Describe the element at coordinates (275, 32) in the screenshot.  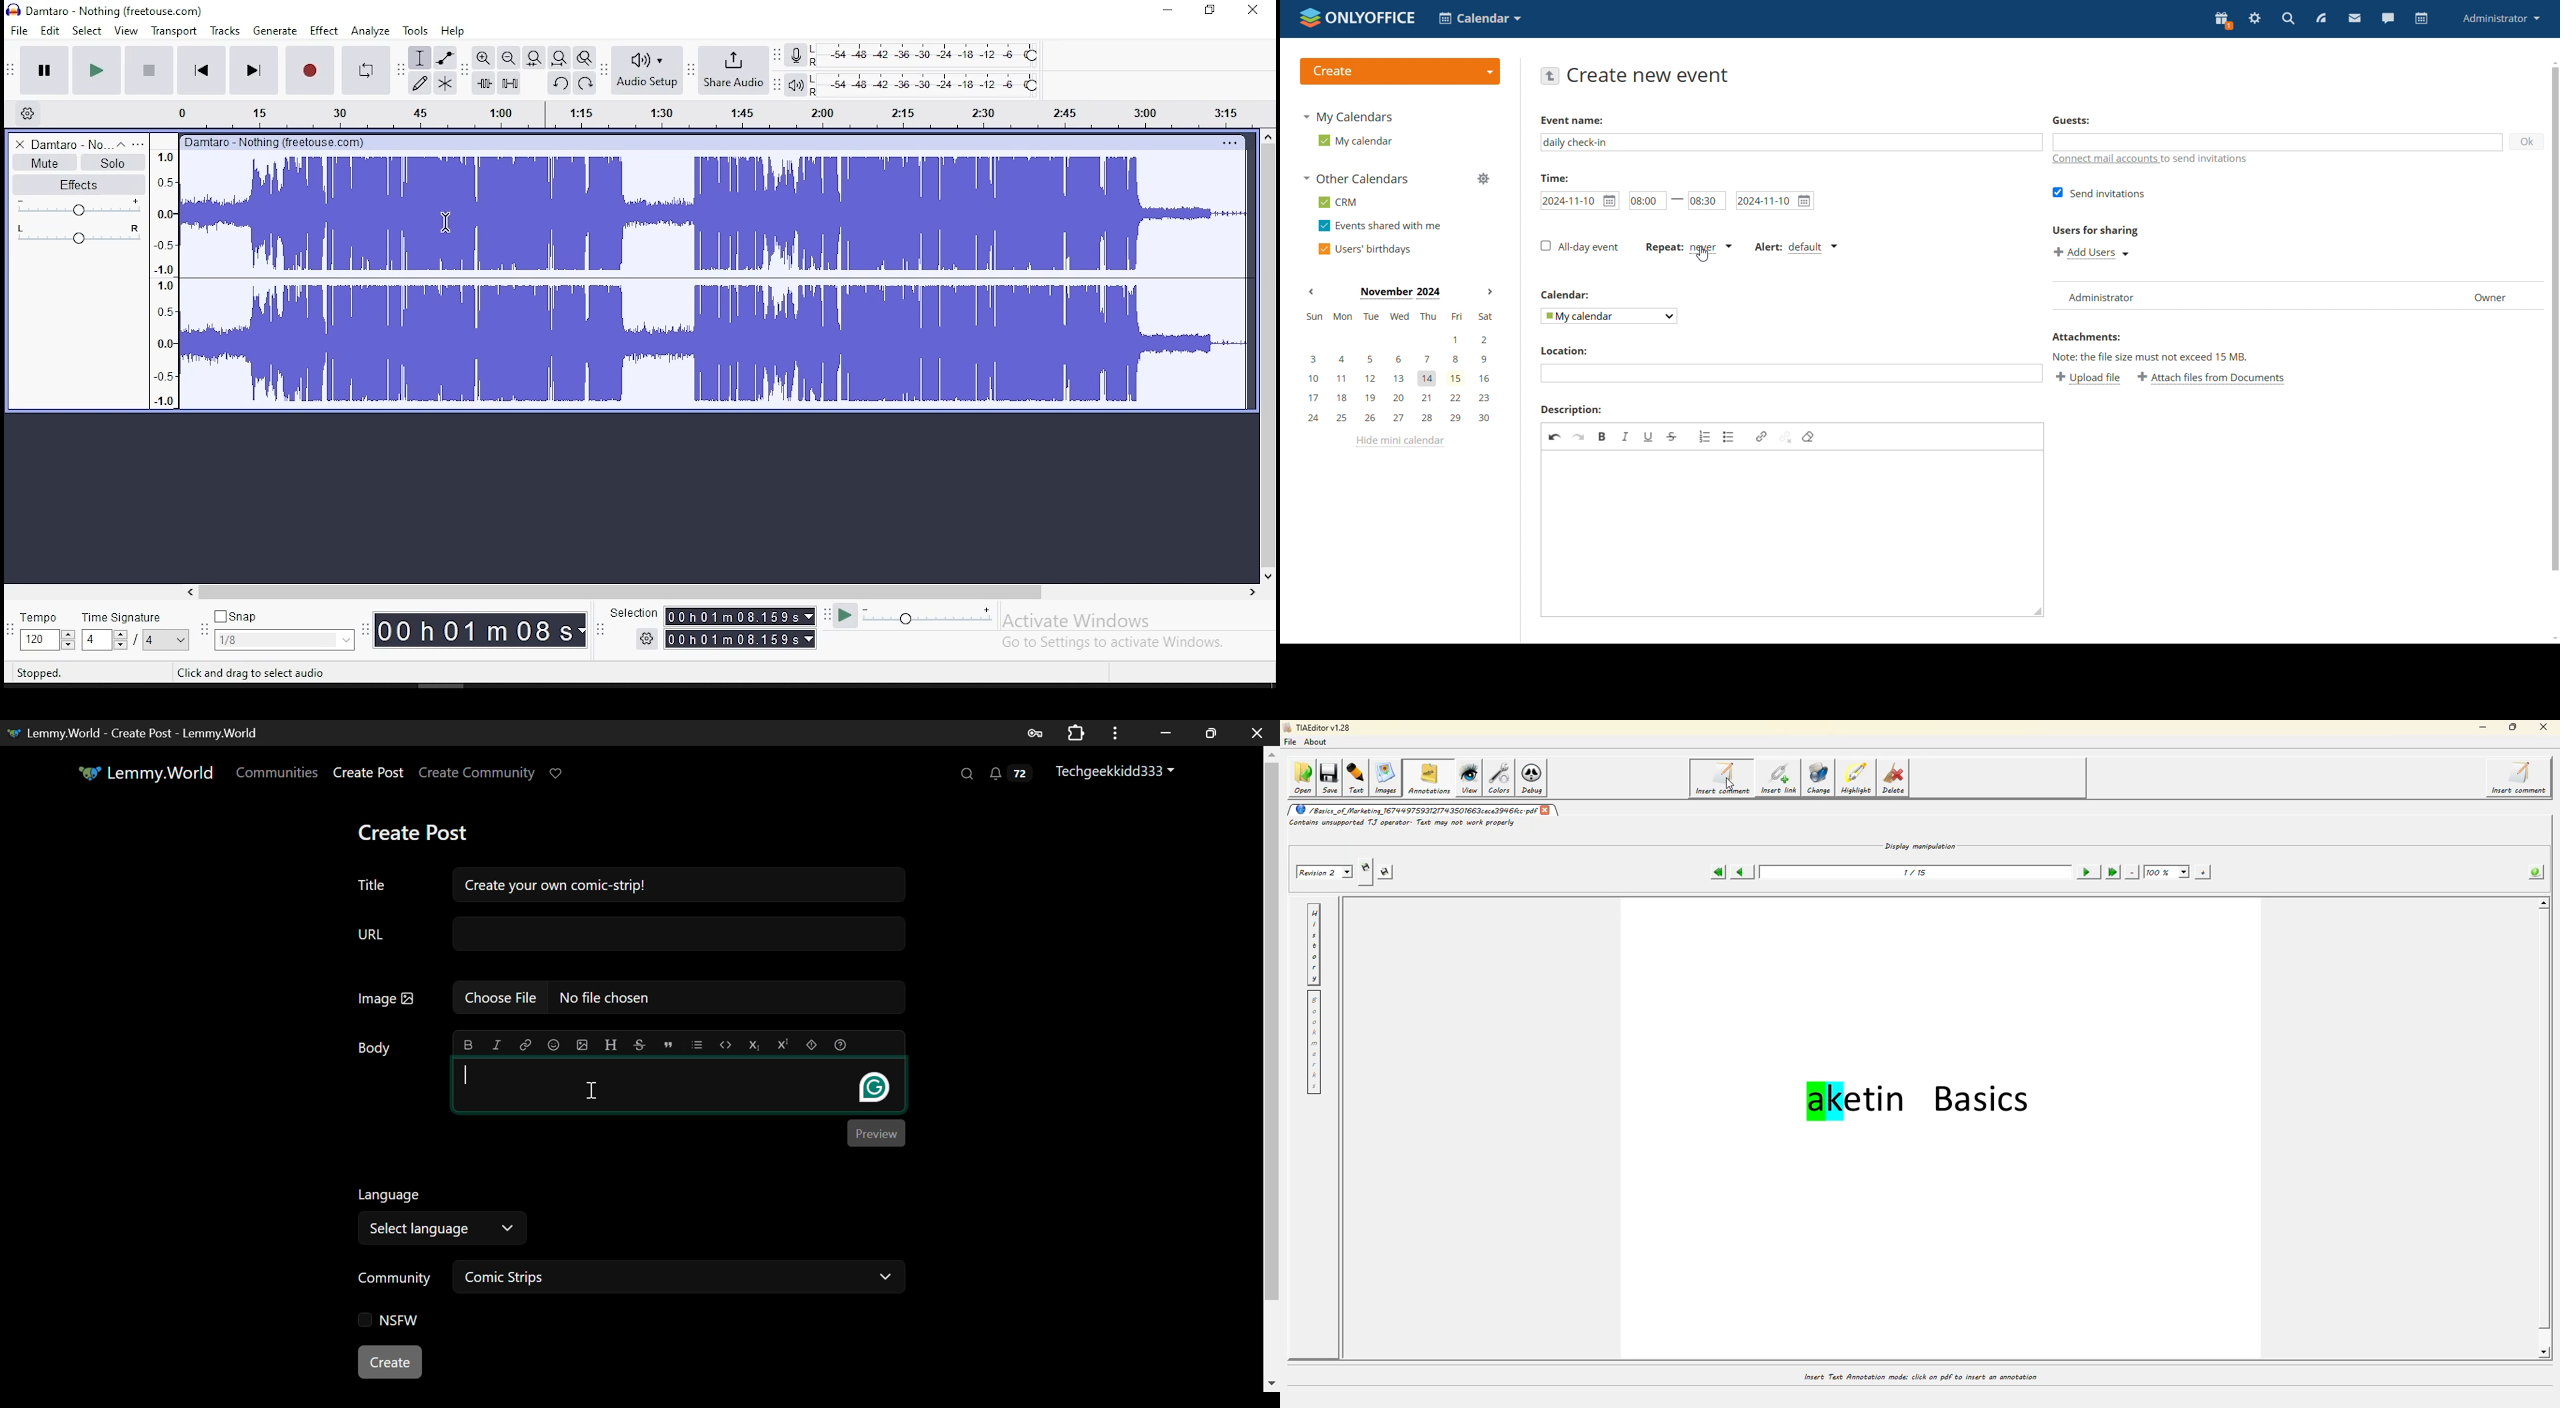
I see `generate` at that location.